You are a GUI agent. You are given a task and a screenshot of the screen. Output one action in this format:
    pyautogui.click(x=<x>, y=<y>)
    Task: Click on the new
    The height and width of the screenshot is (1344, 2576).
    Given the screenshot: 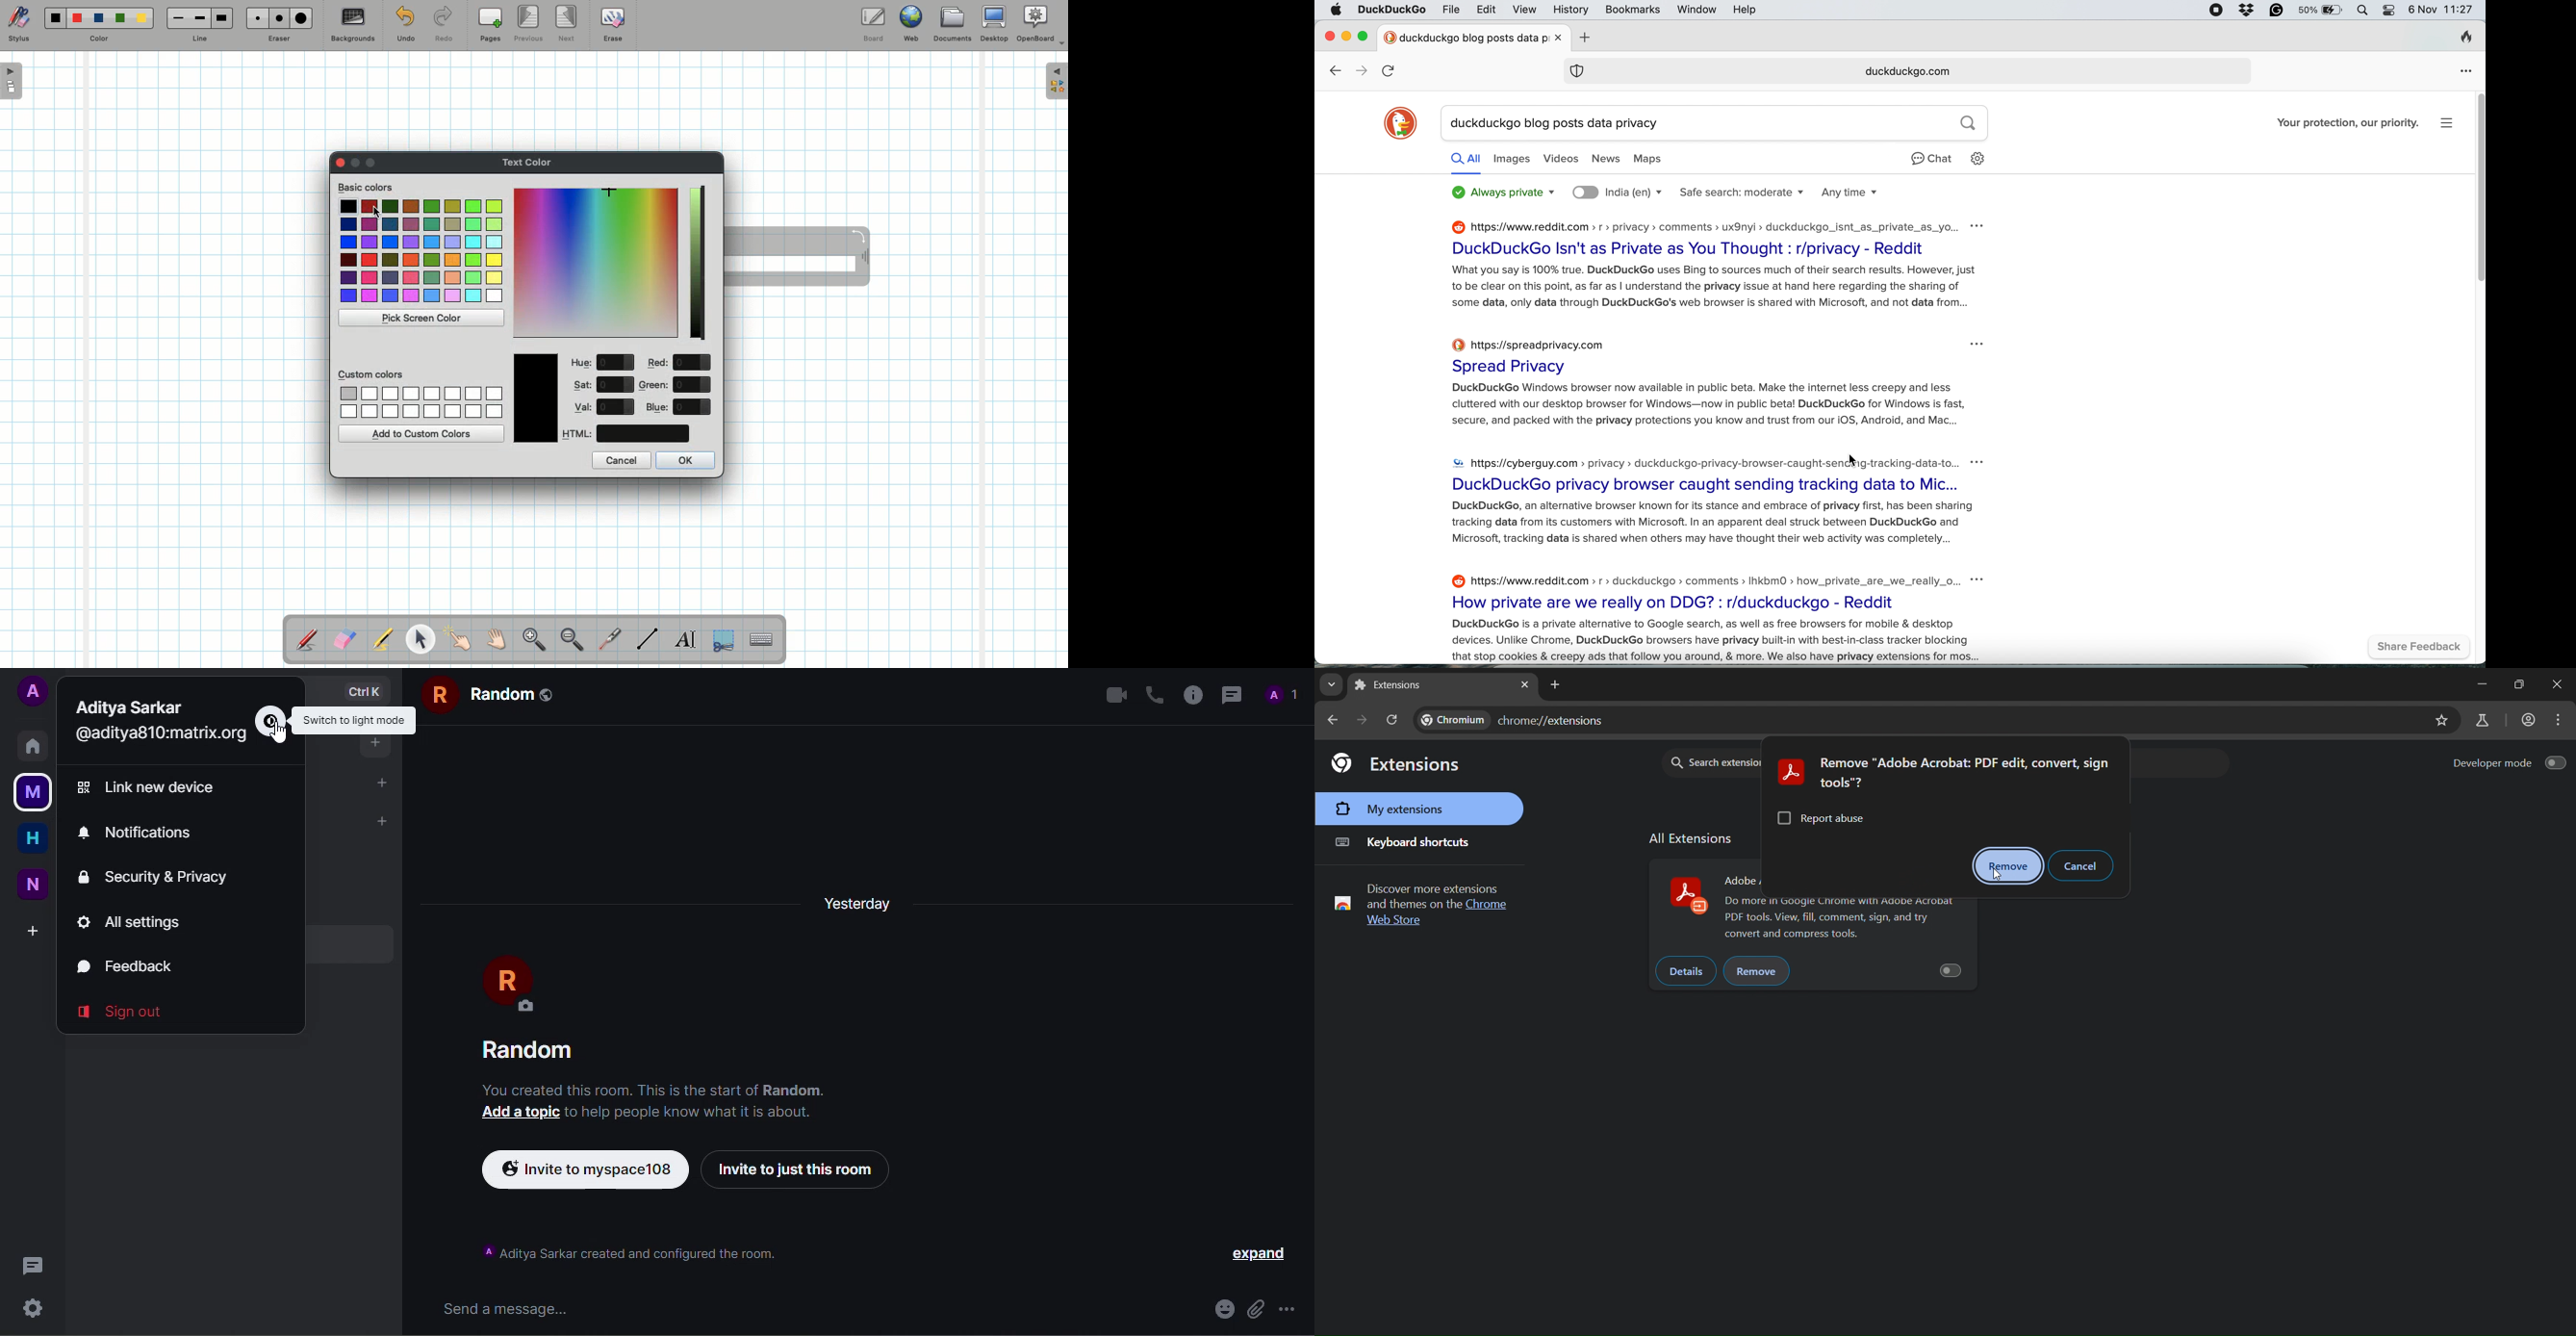 What is the action you would take?
    pyautogui.click(x=36, y=883)
    